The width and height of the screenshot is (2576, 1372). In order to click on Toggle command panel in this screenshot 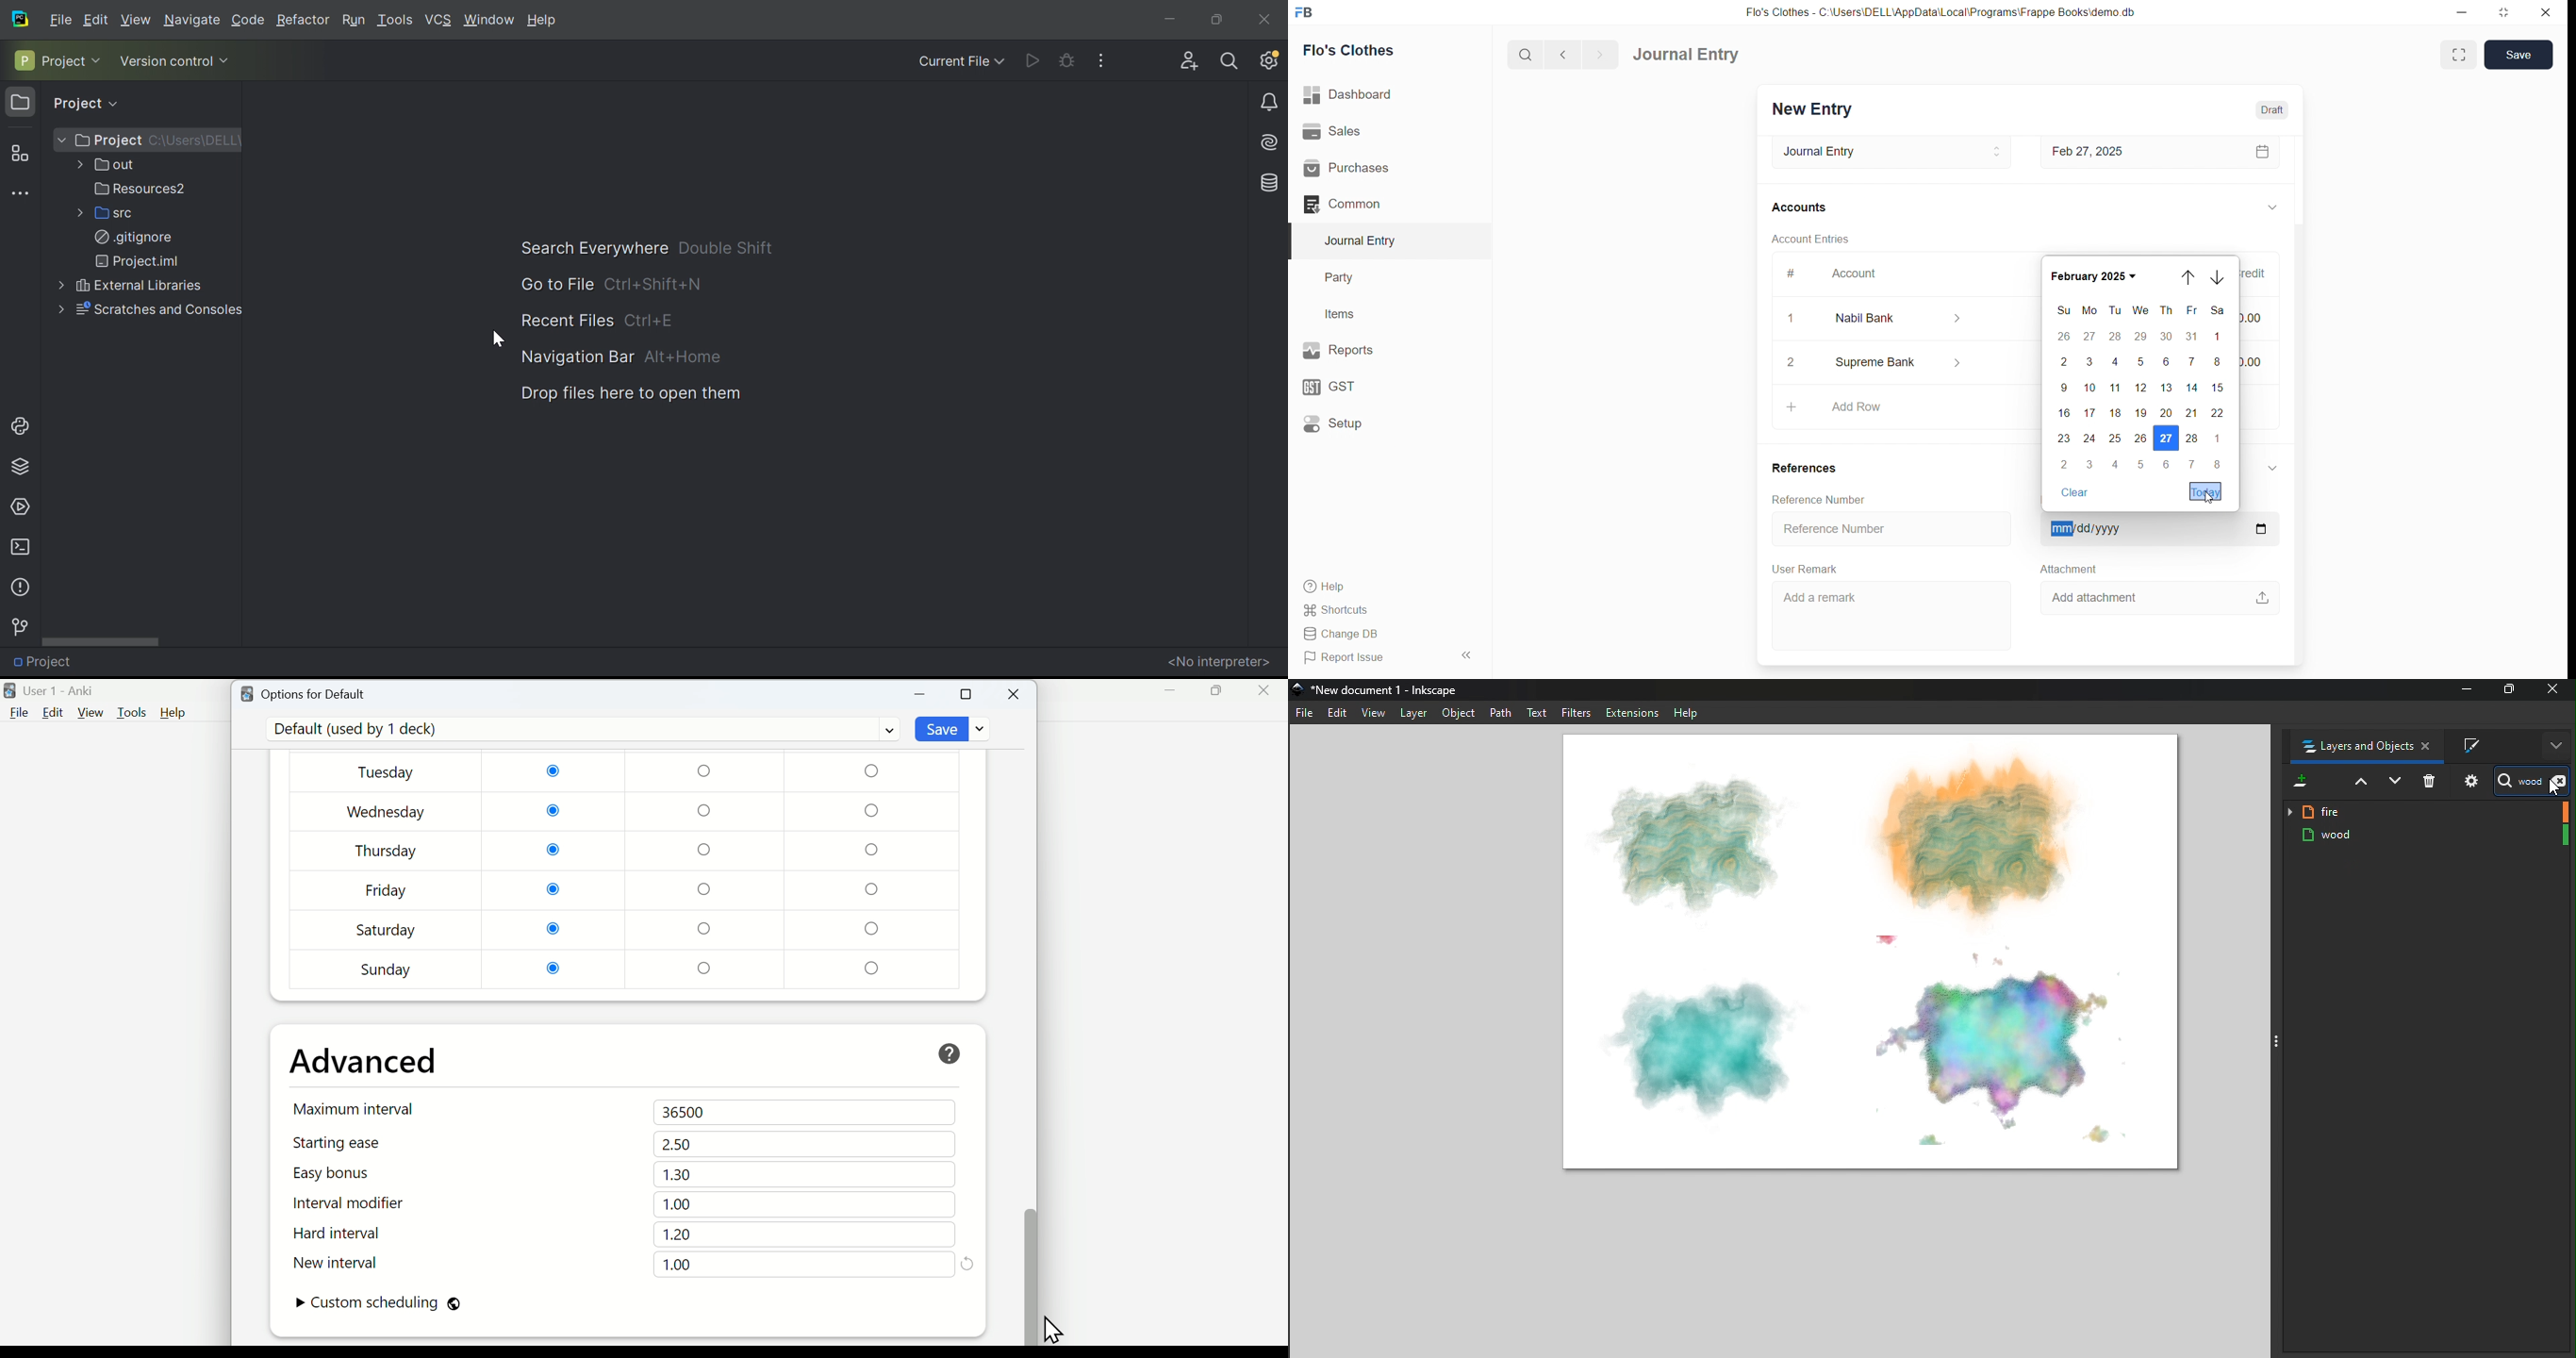, I will do `click(2282, 1039)`.